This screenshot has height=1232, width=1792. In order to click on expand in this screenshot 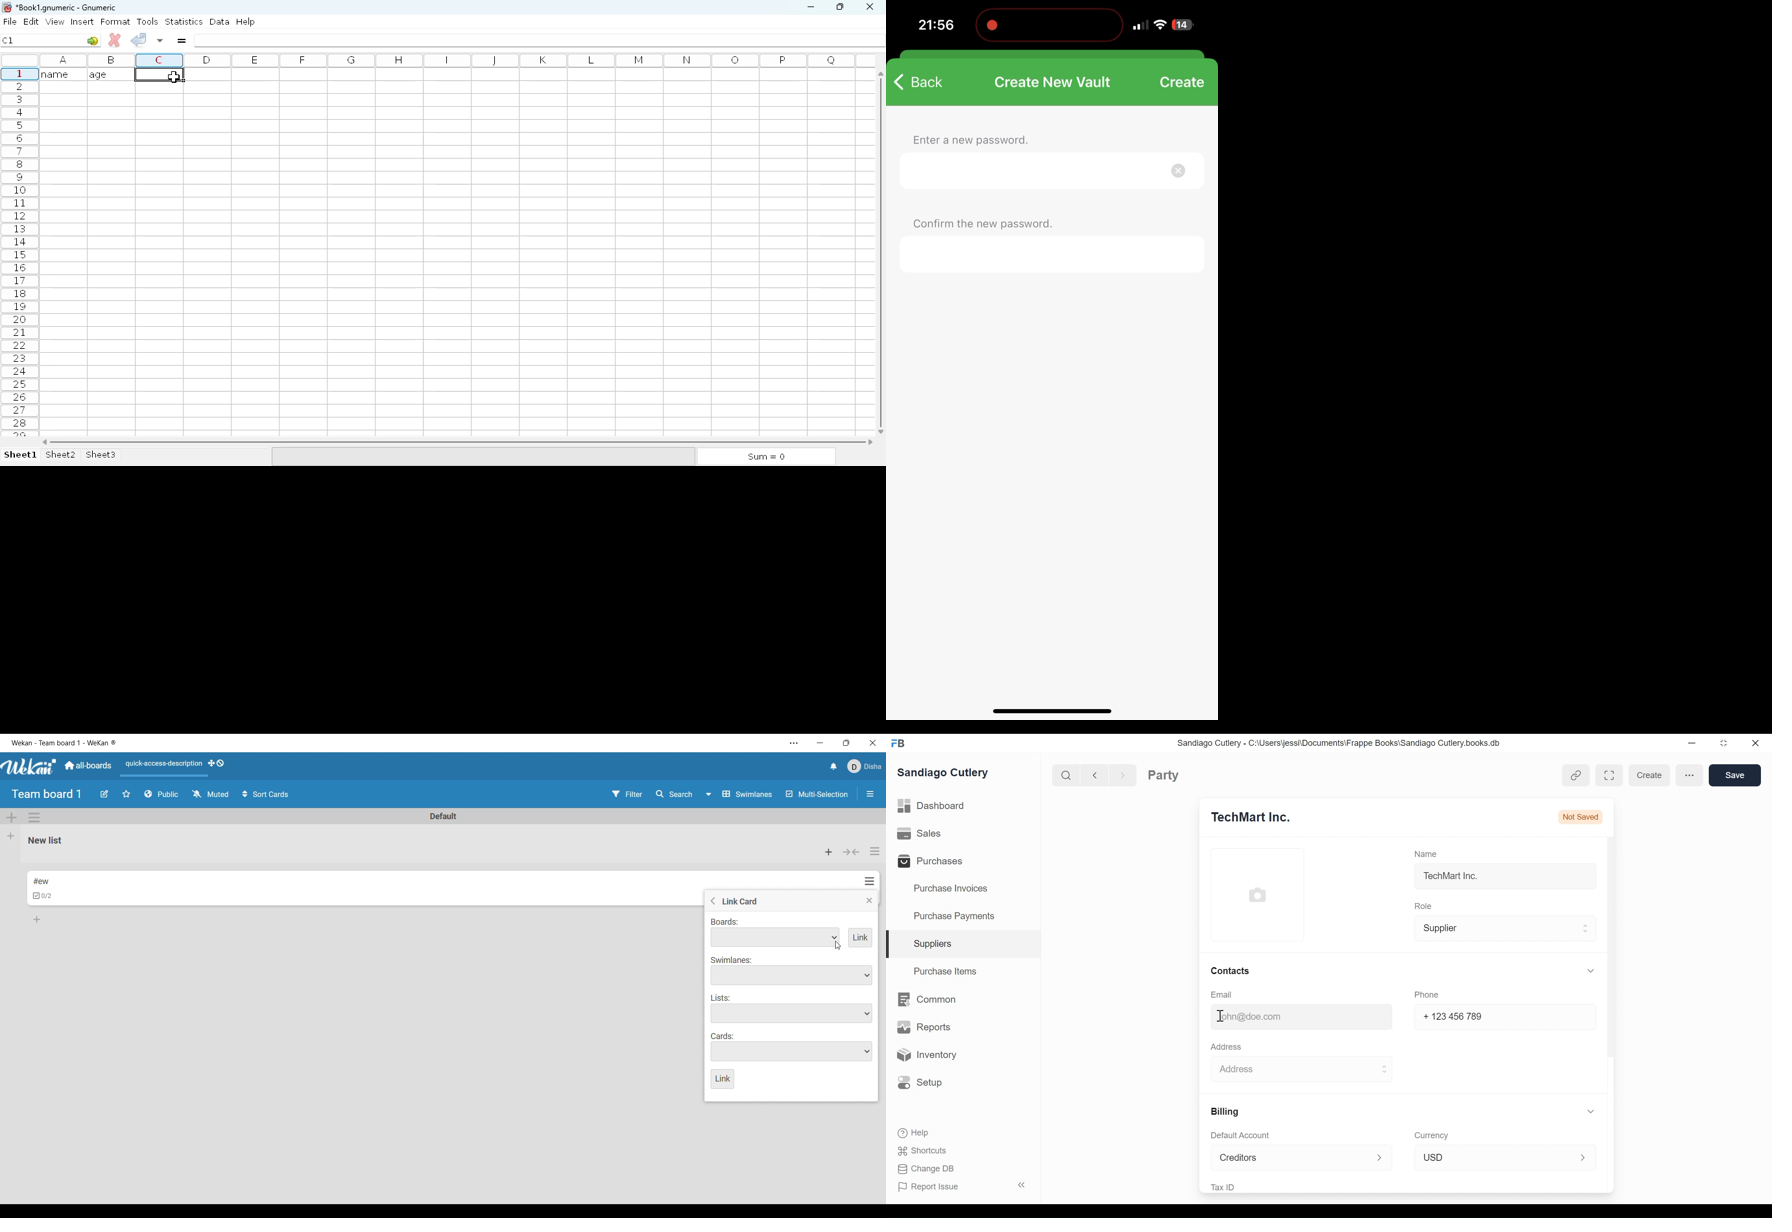, I will do `click(1584, 1110)`.